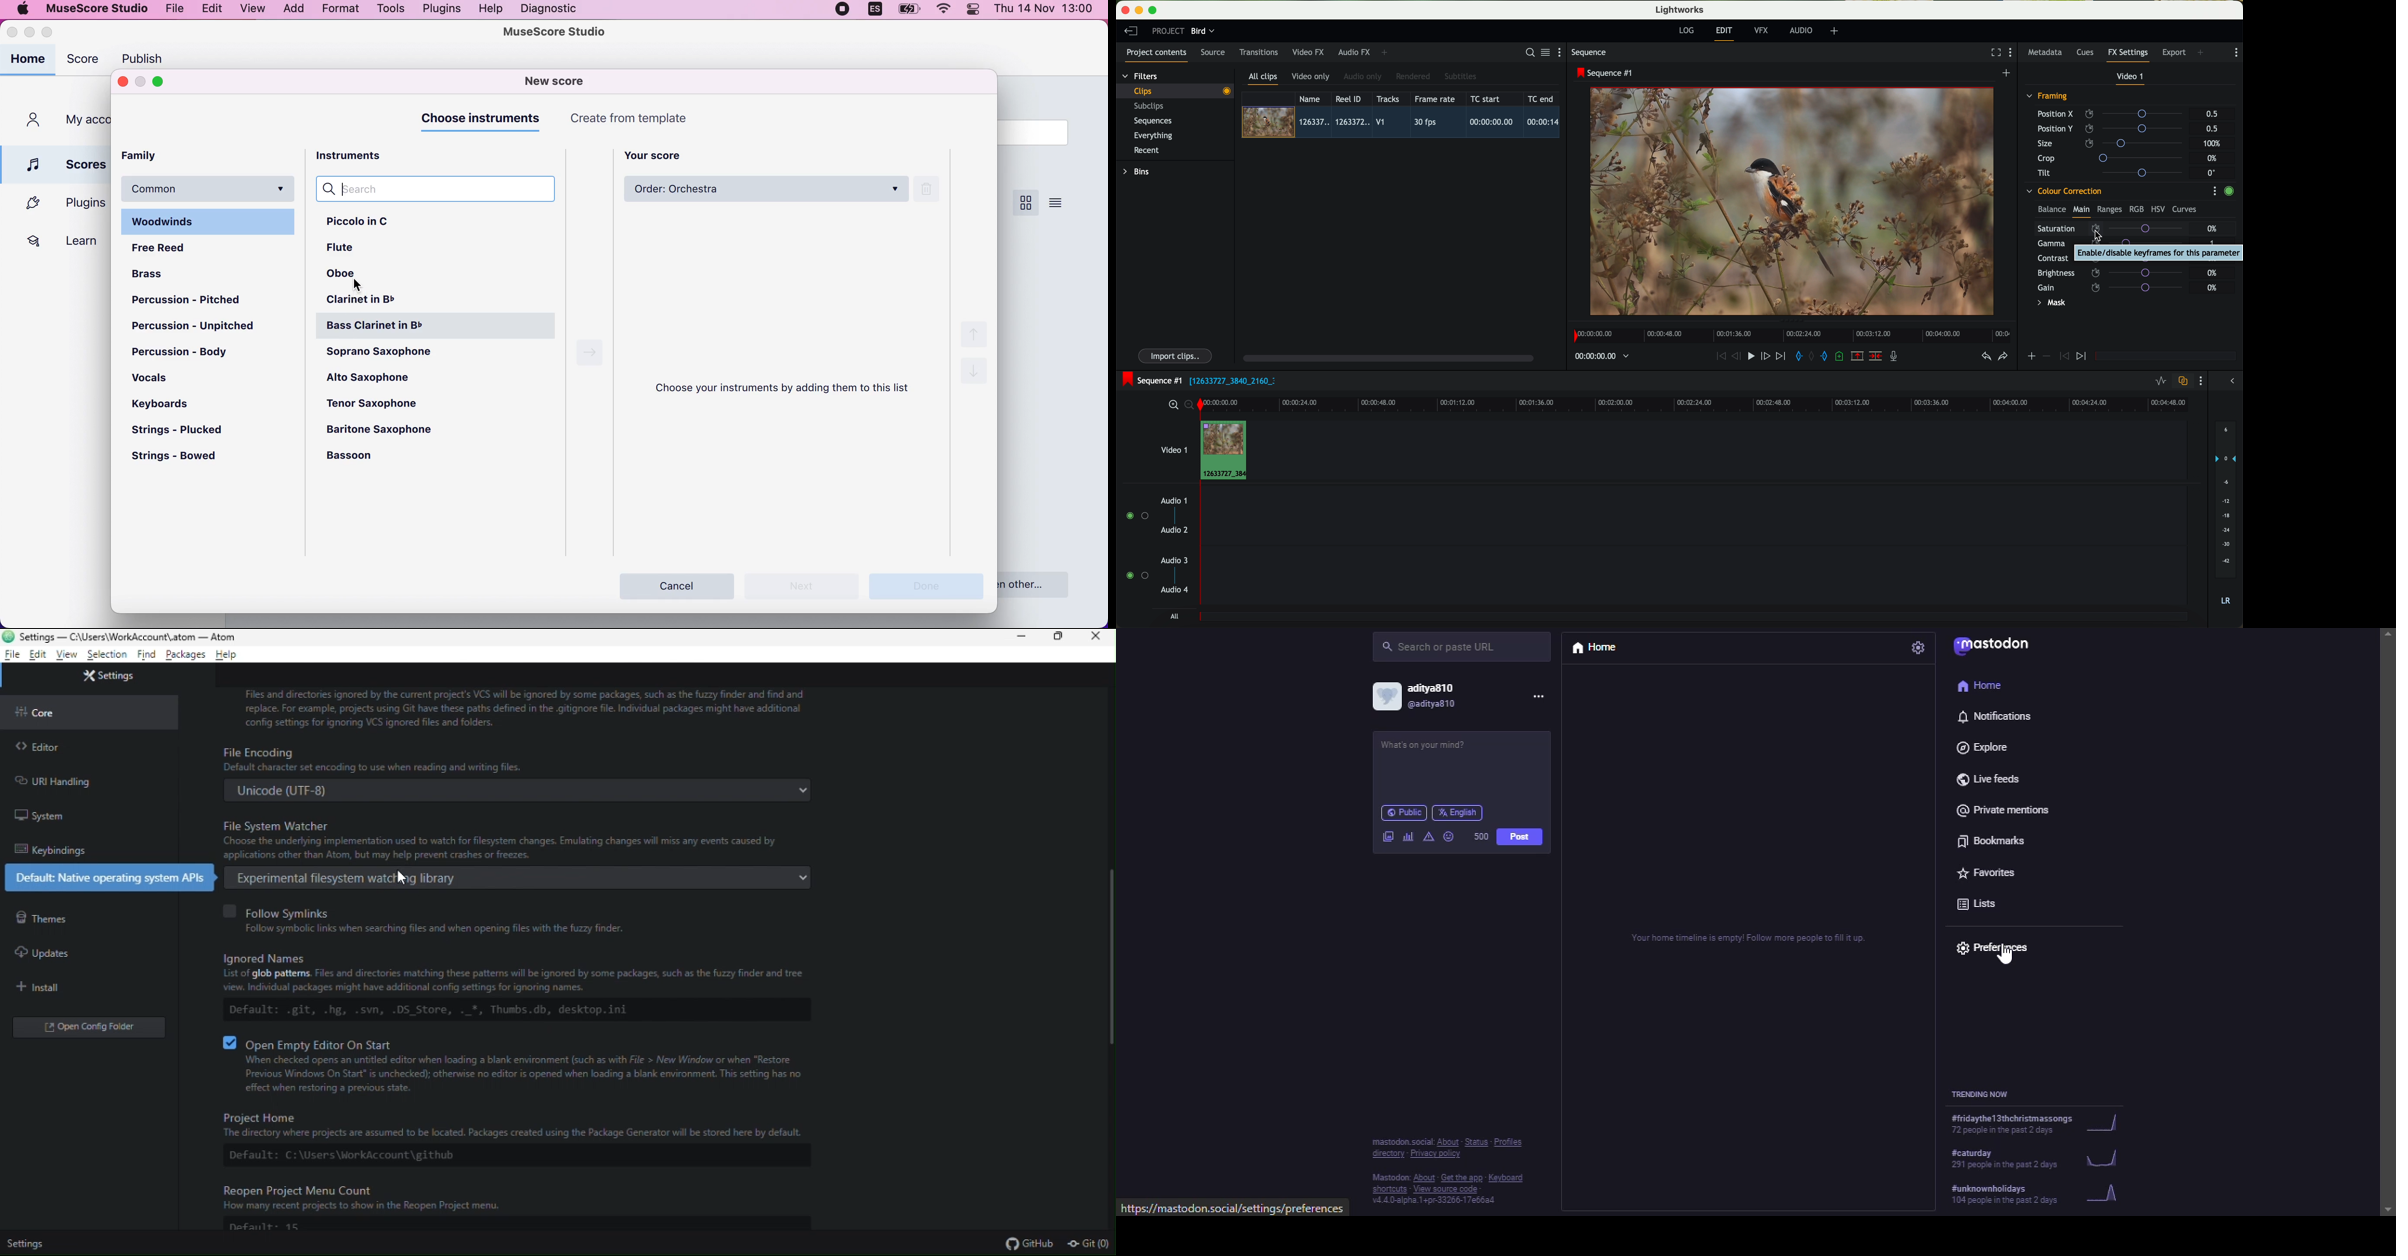  I want to click on sequence, so click(1589, 52).